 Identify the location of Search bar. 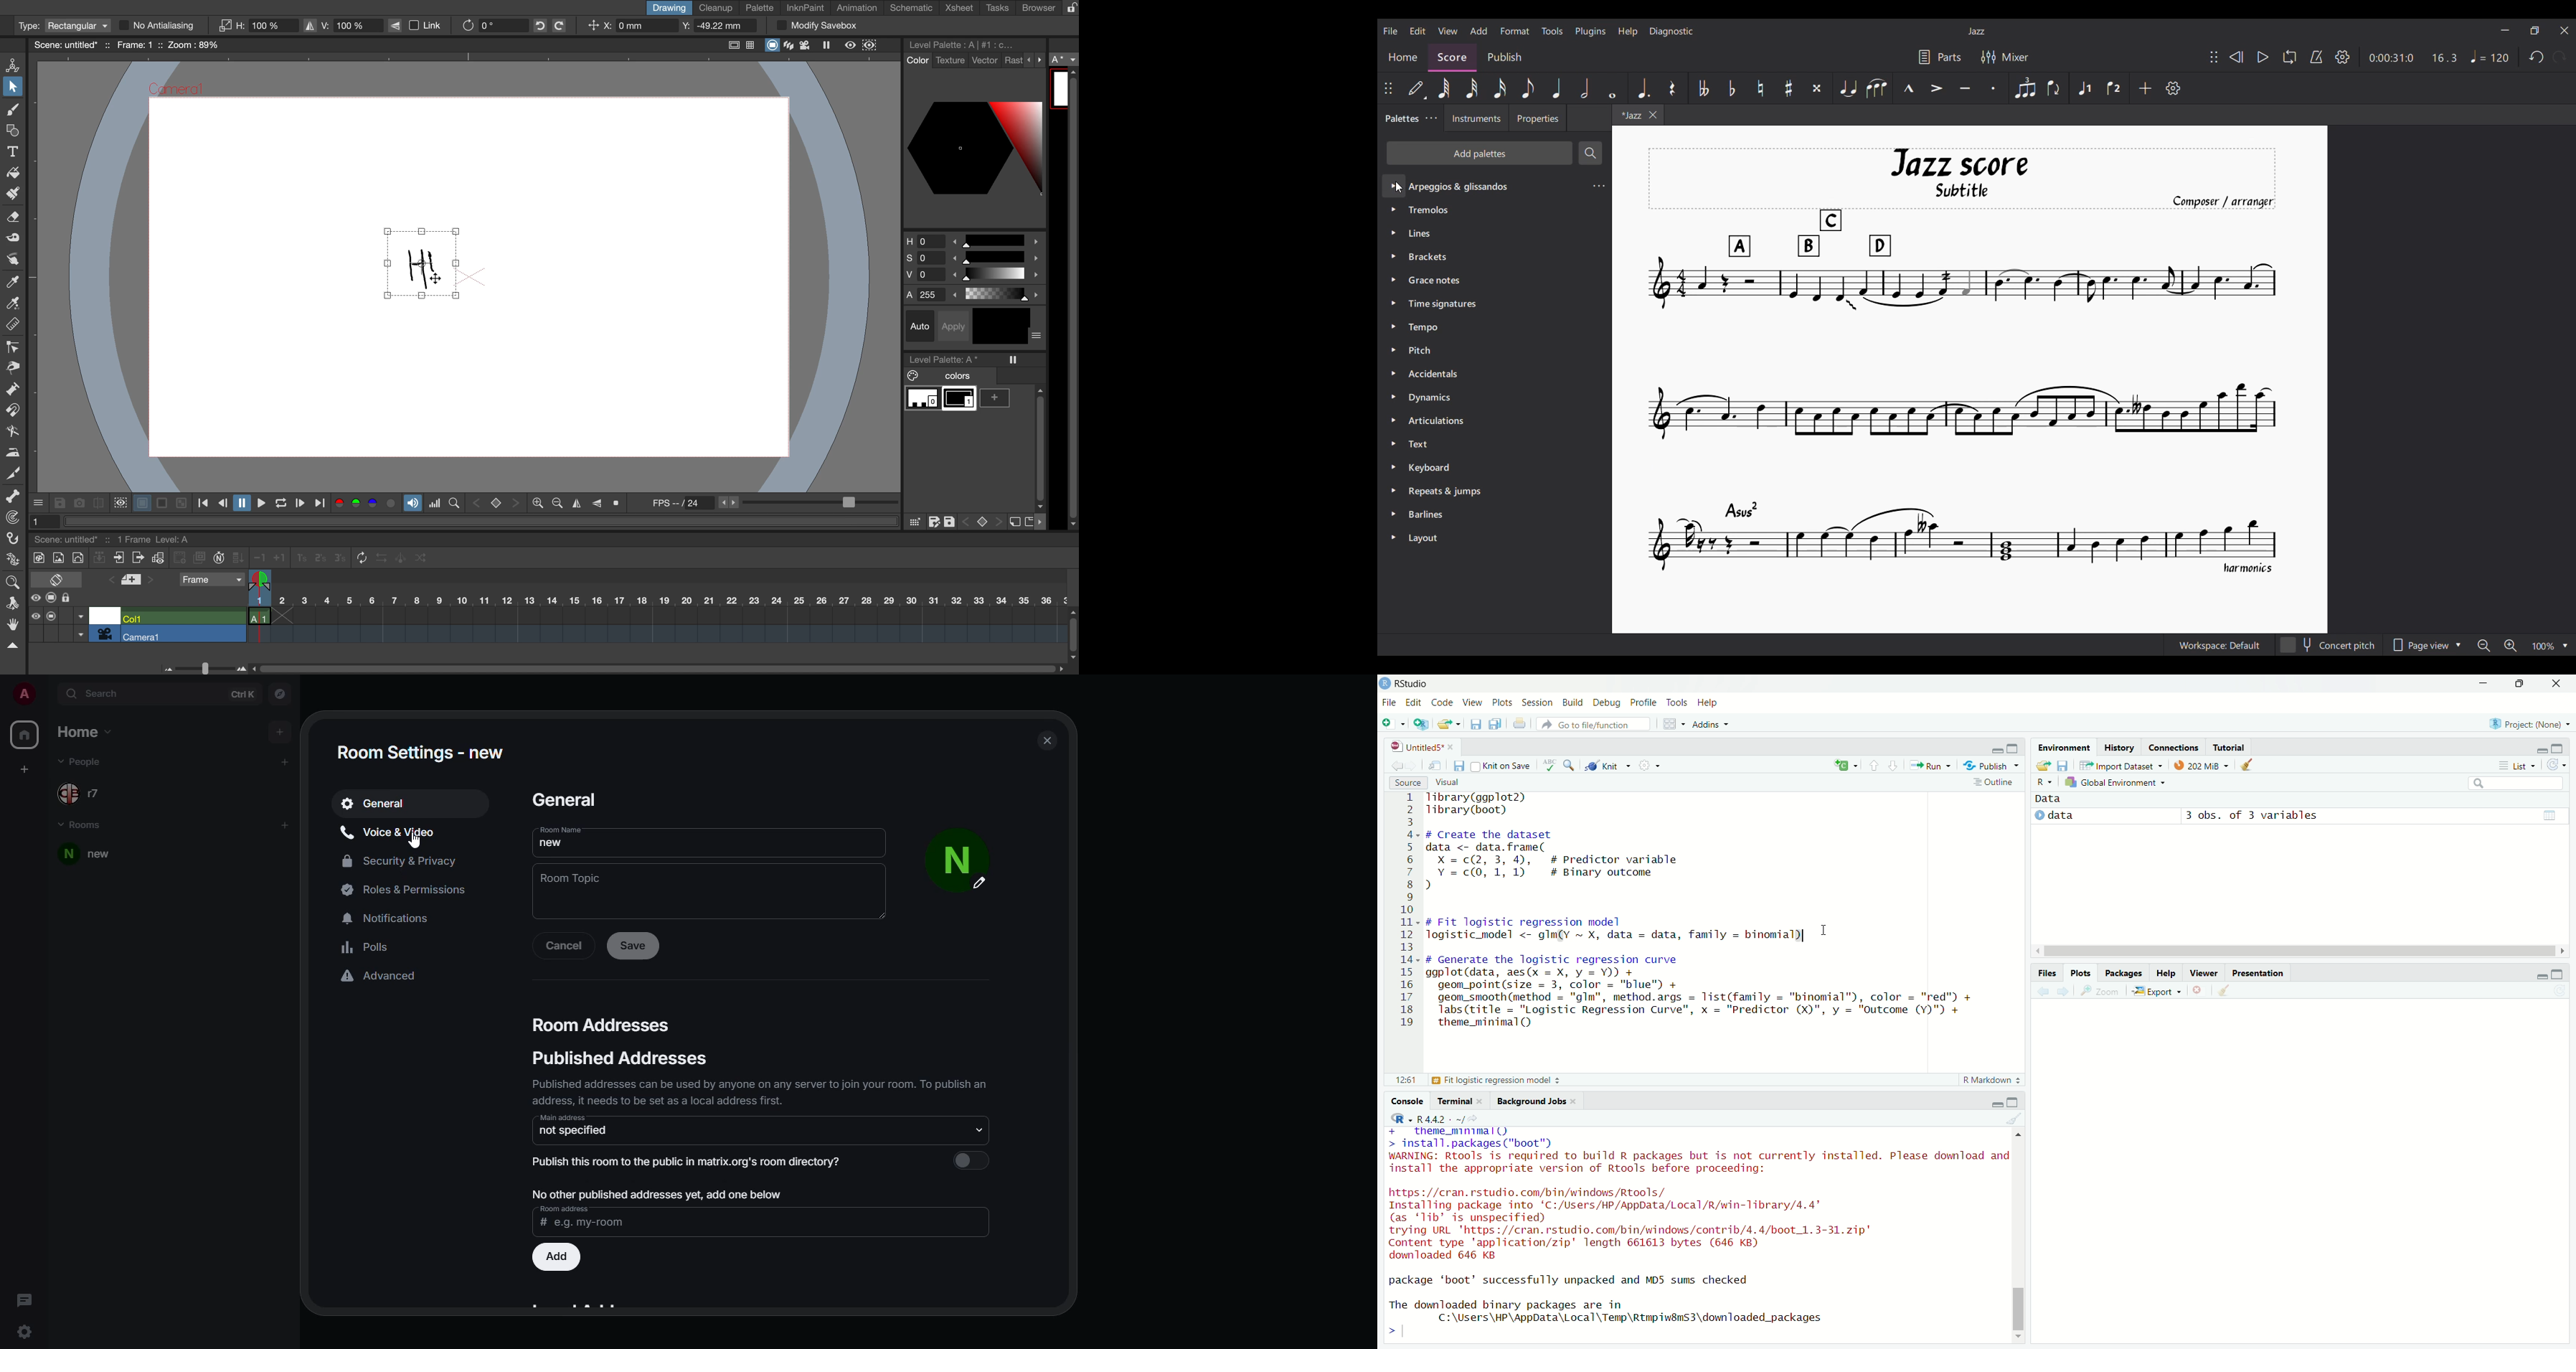
(2517, 784).